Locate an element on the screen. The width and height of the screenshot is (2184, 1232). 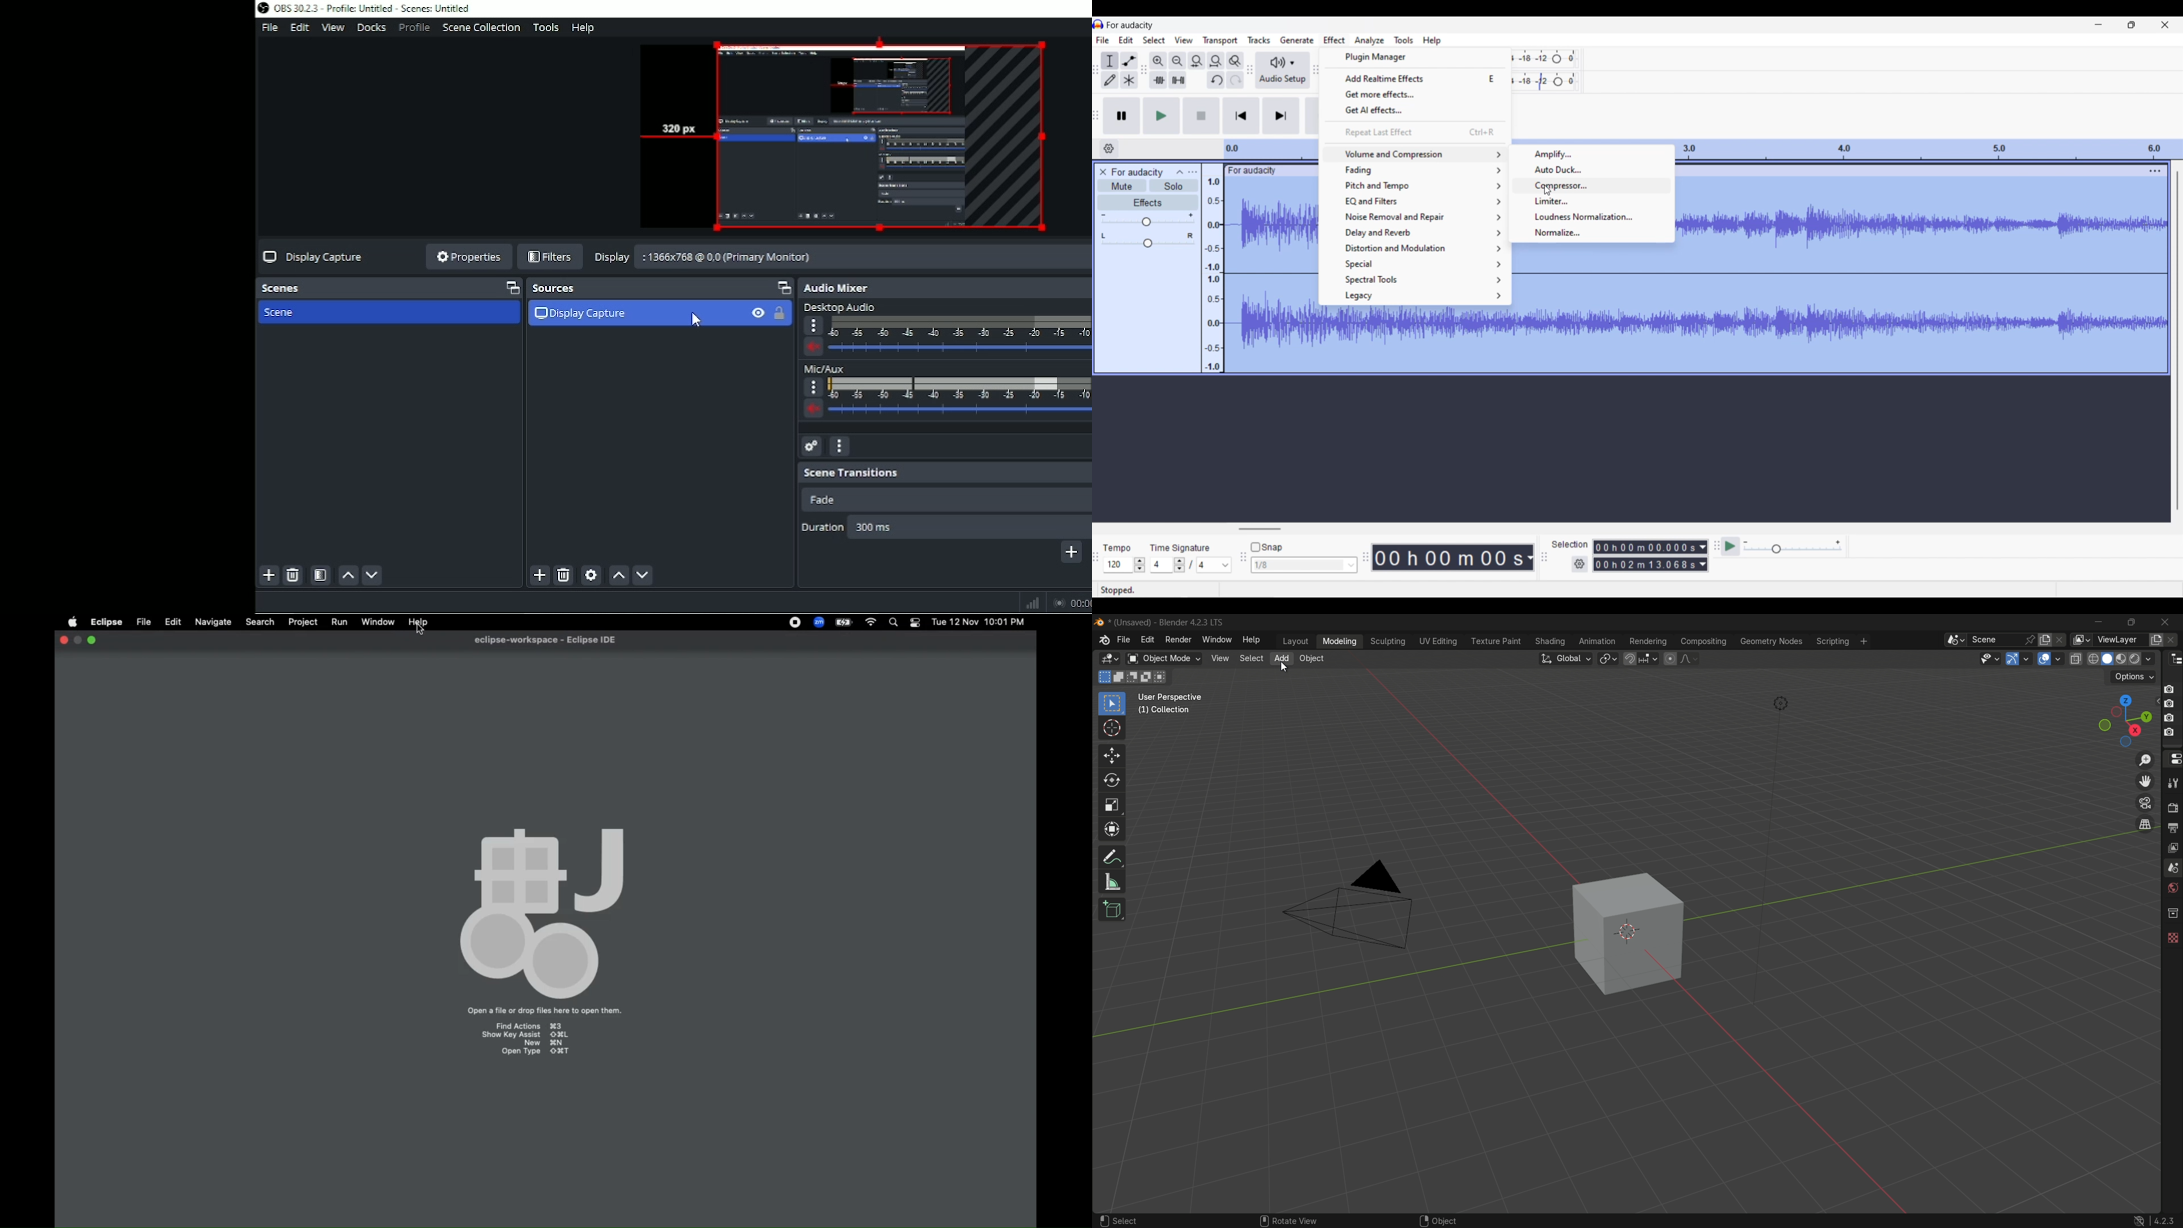
Draw tool is located at coordinates (1110, 80).